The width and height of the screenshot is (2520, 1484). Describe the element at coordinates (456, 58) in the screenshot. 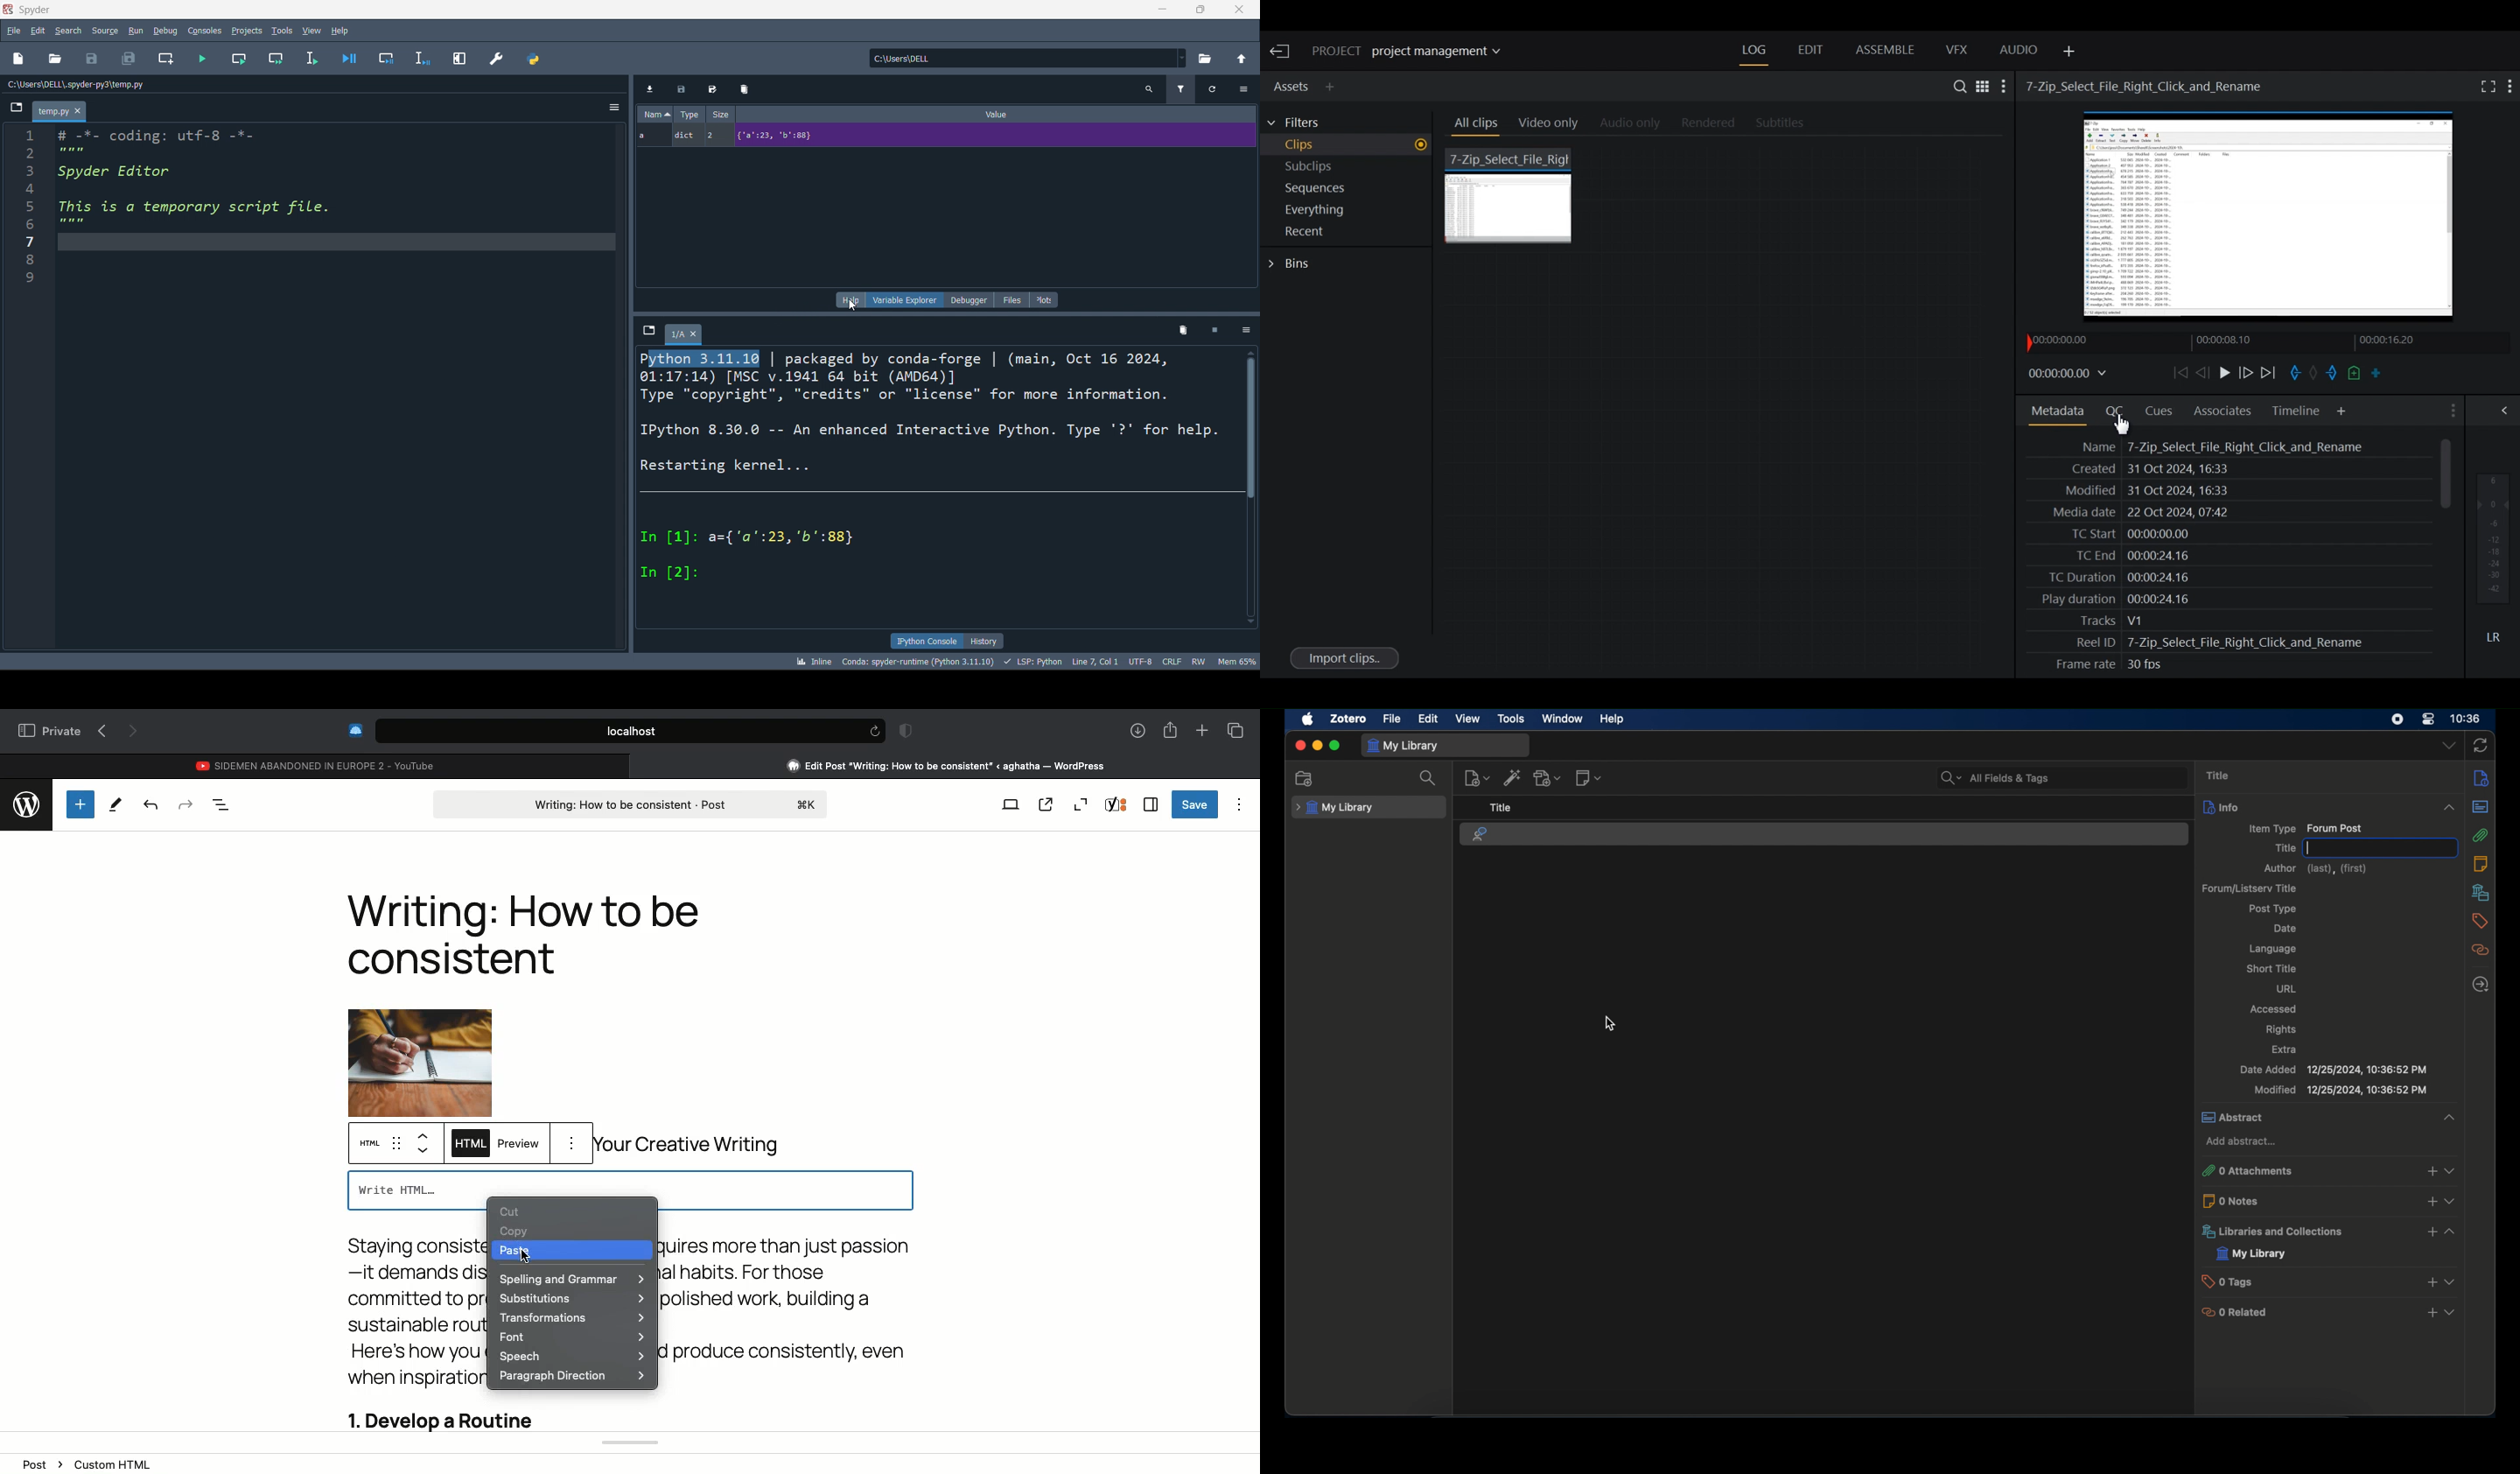

I see `expand pane` at that location.